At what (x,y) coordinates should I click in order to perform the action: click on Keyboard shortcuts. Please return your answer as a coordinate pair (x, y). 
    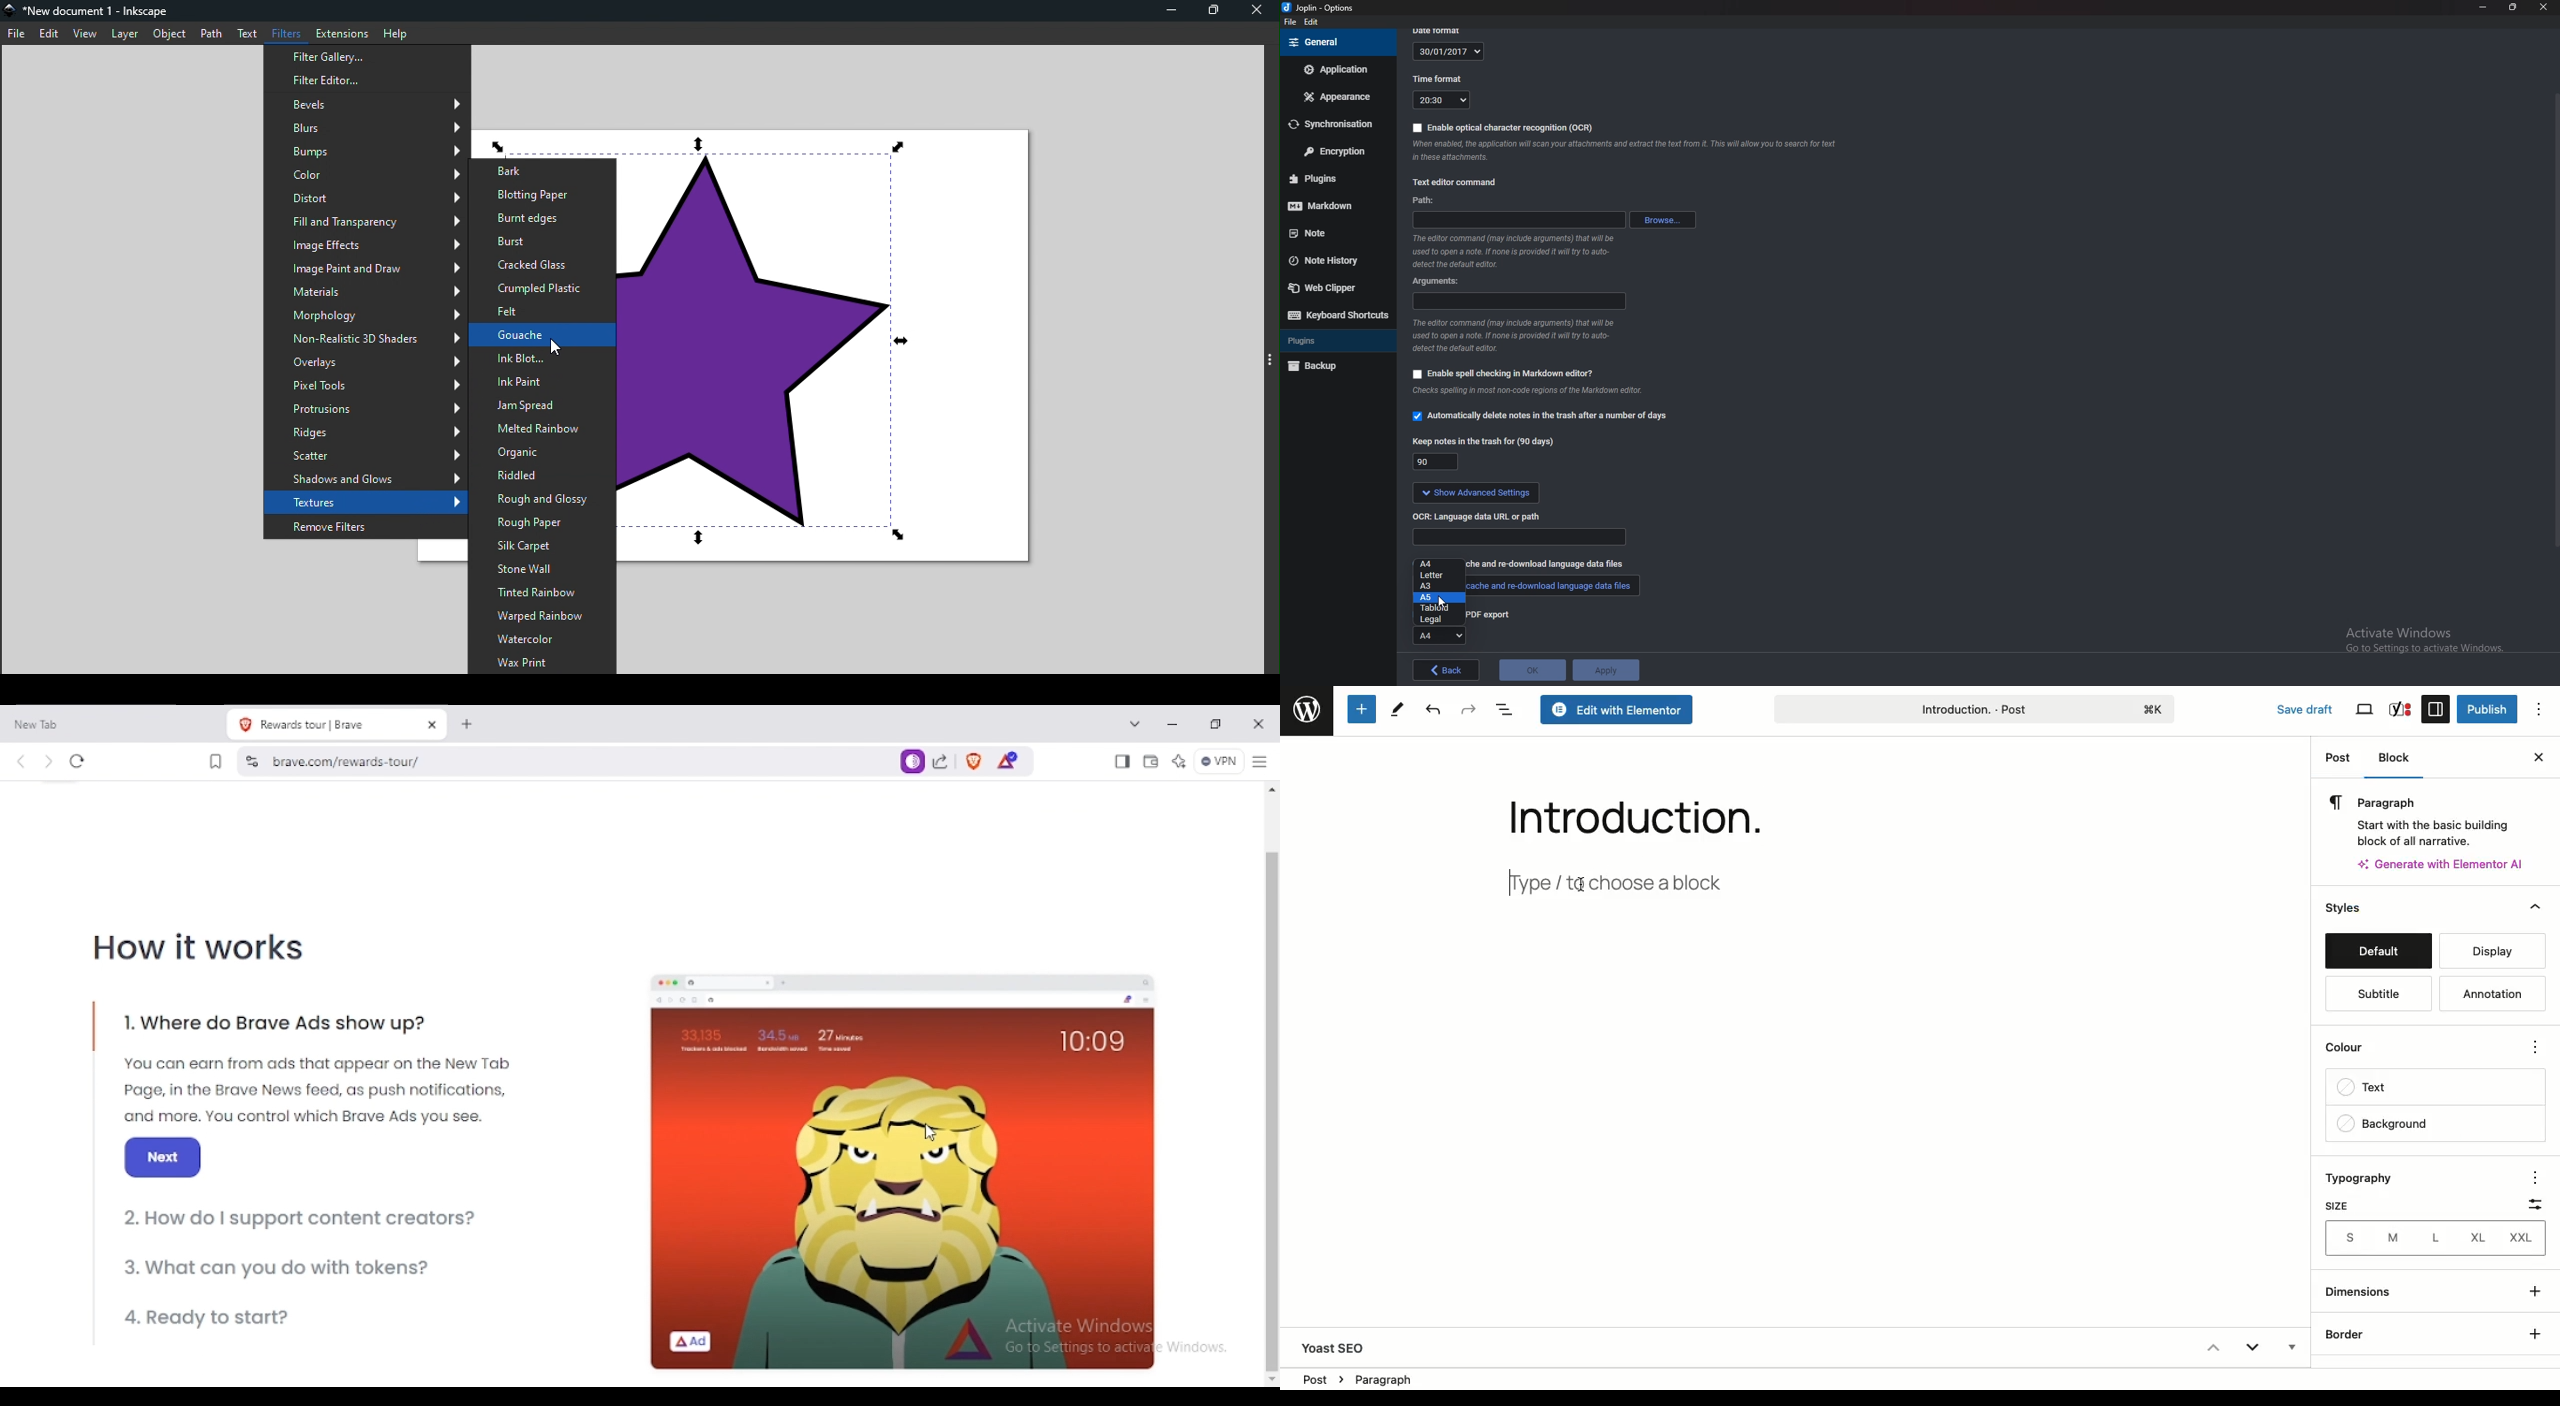
    Looking at the image, I should click on (1336, 316).